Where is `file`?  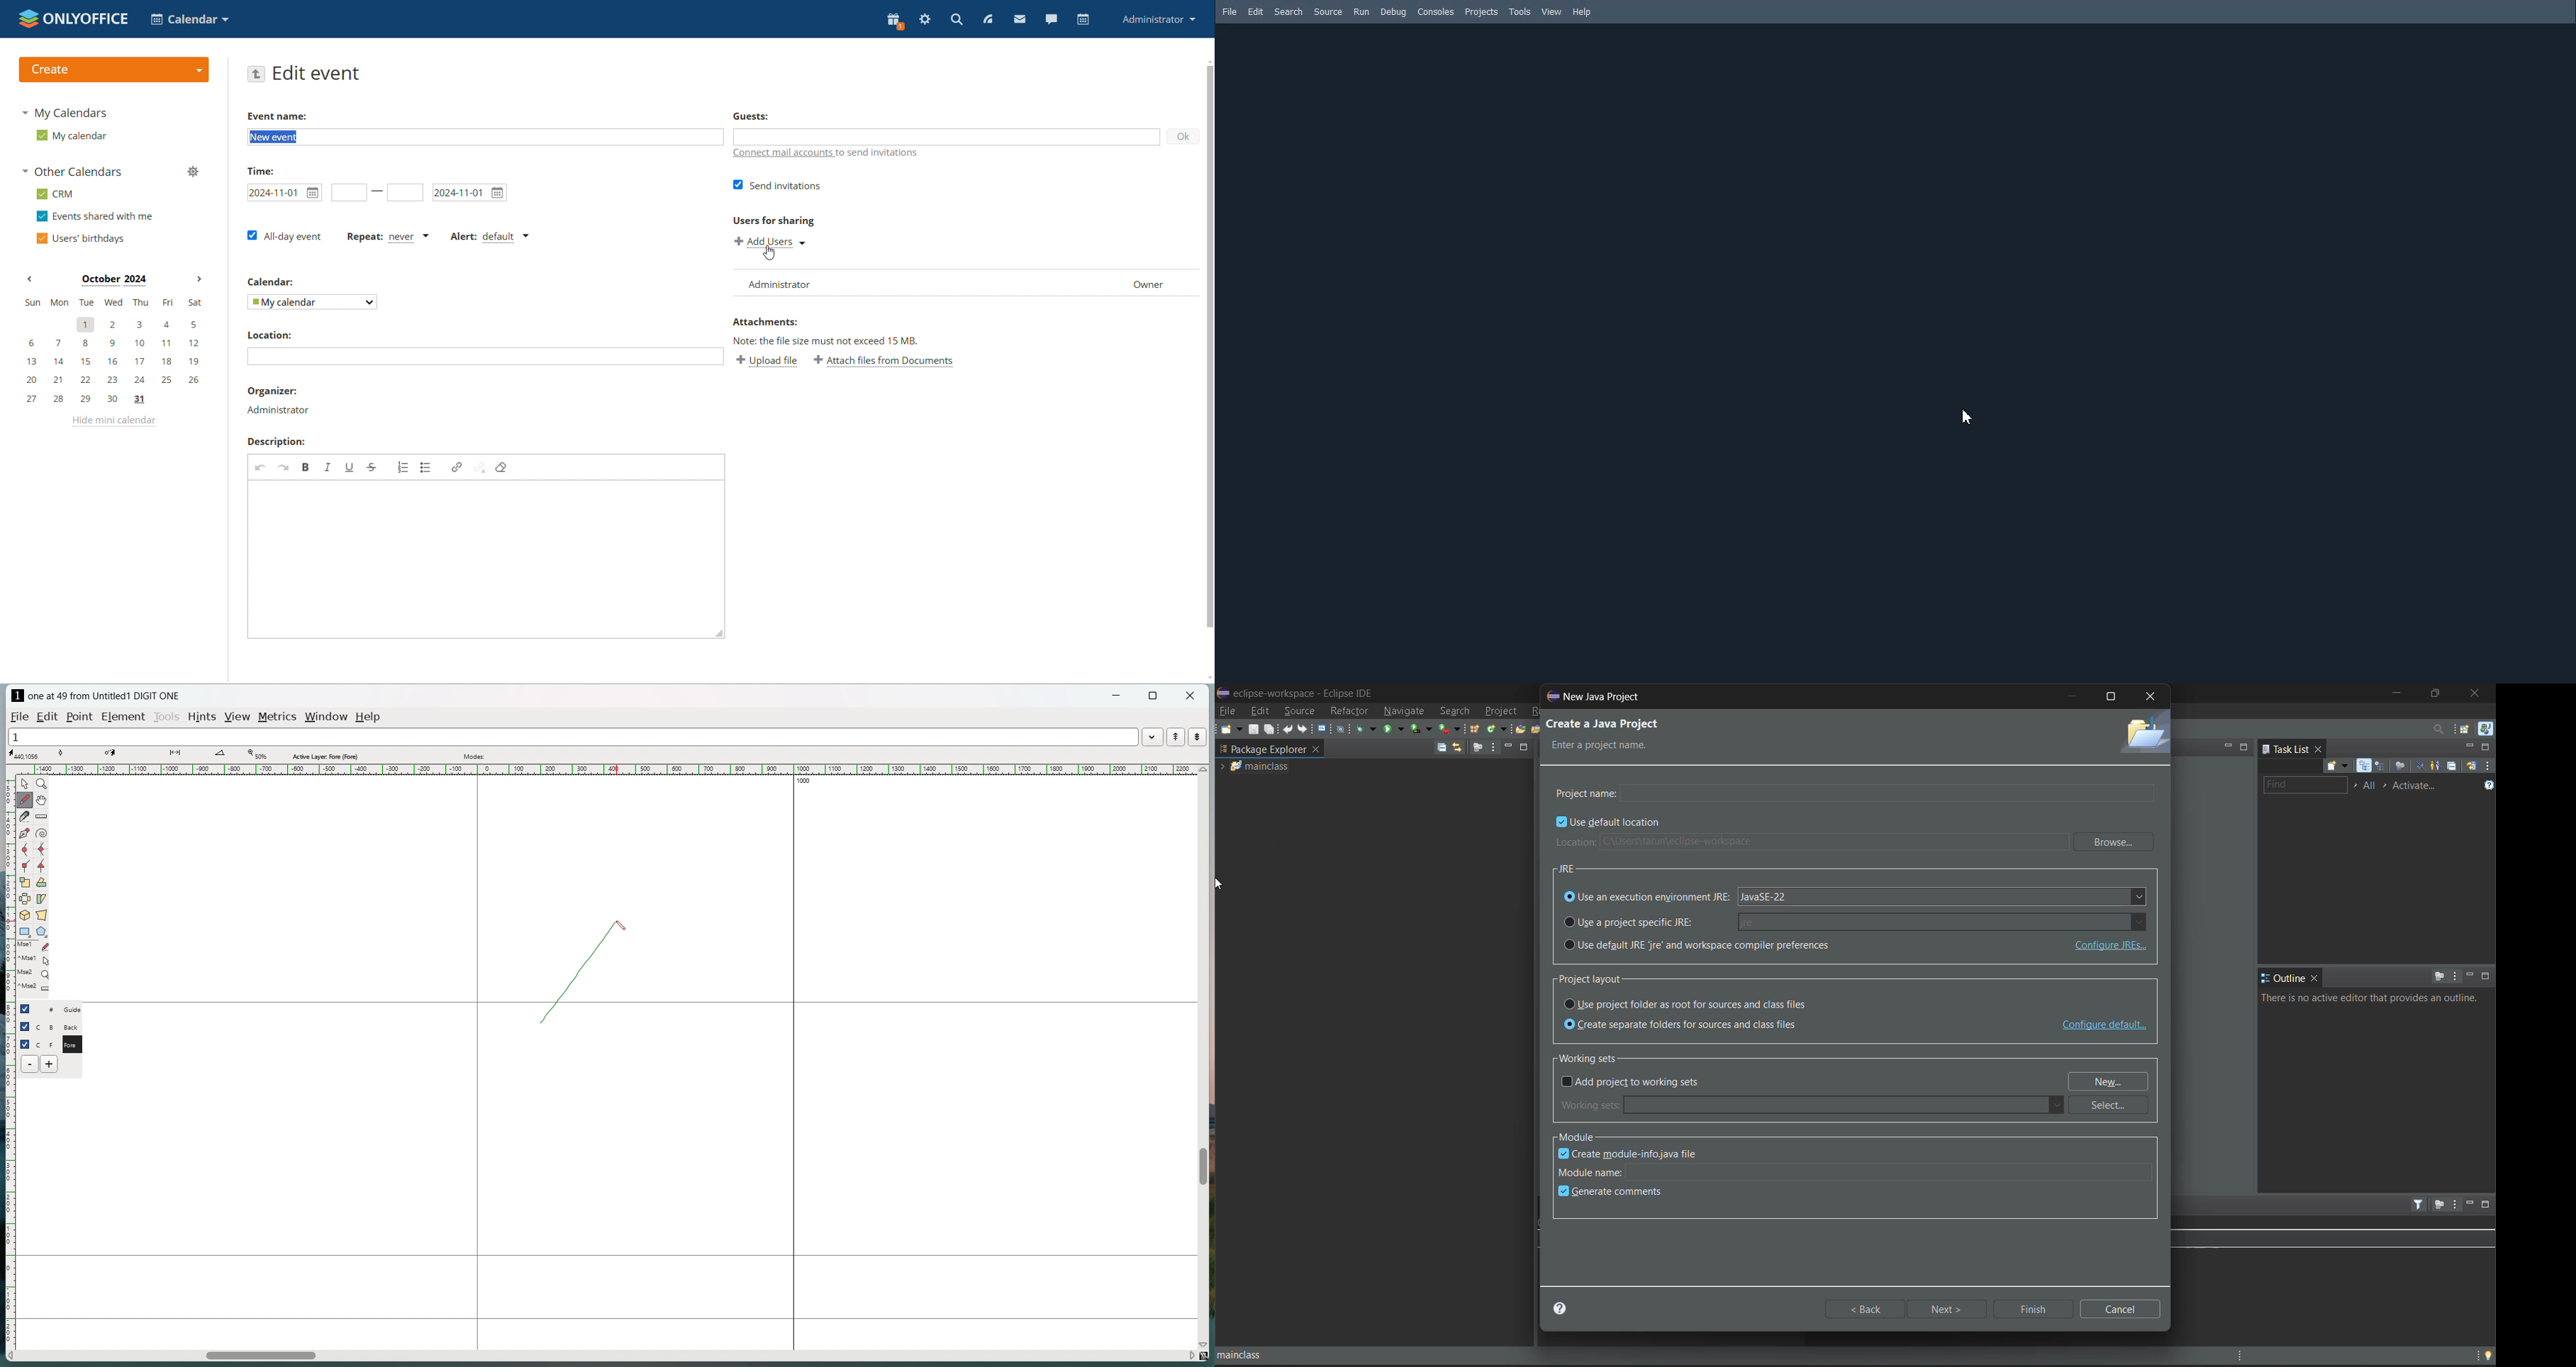
file is located at coordinates (20, 716).